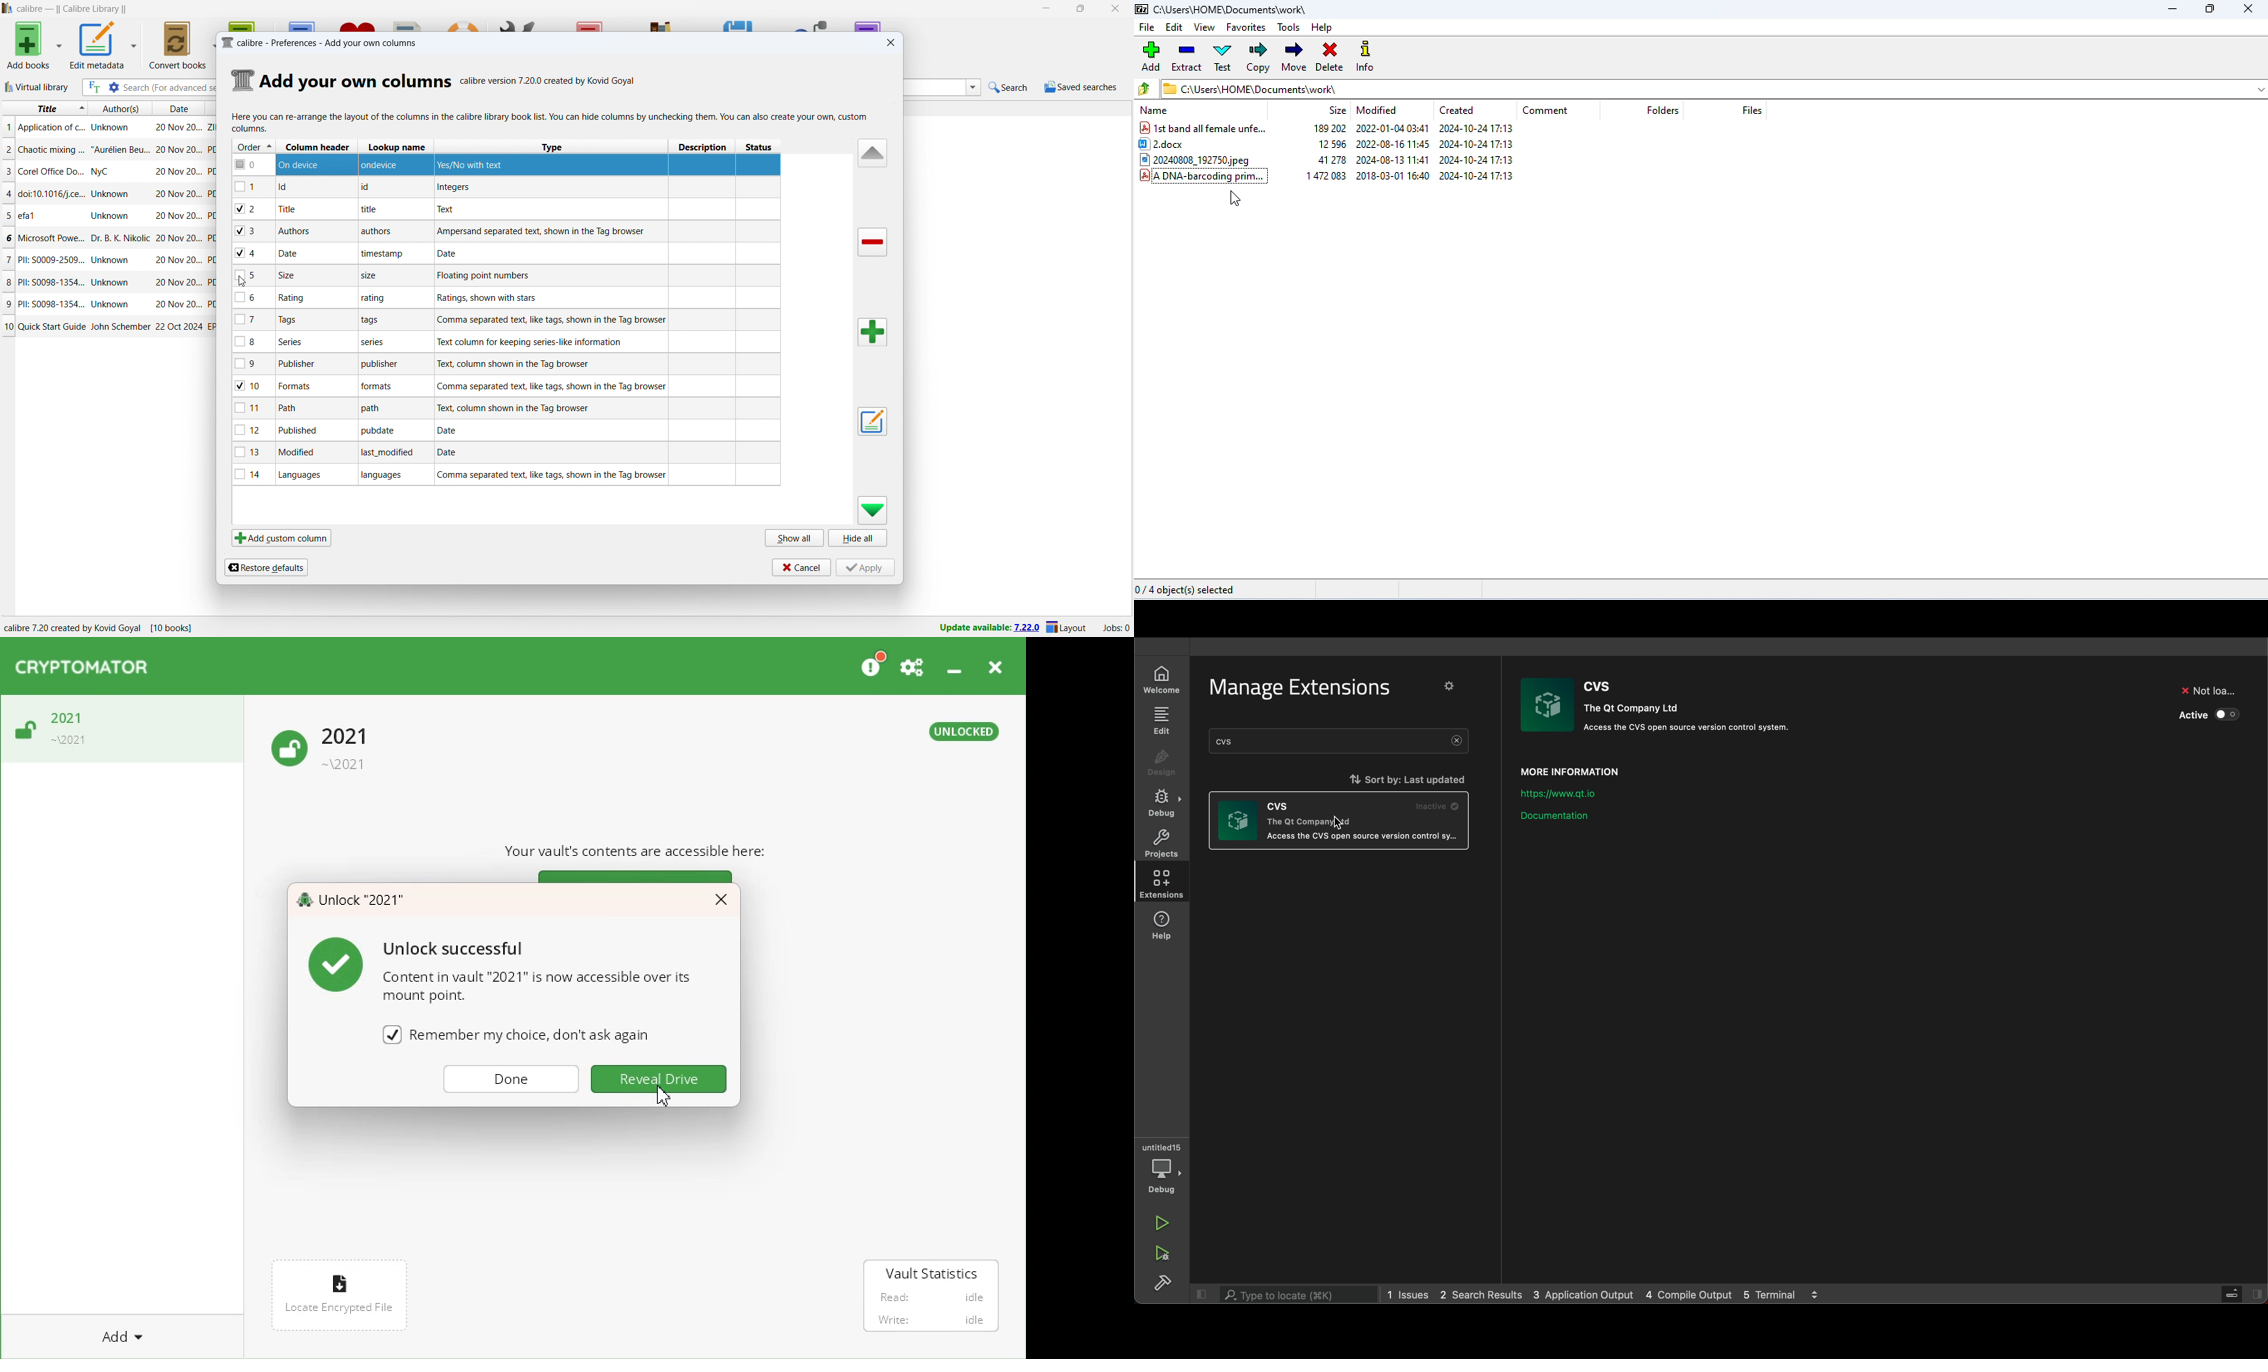 The height and width of the screenshot is (1372, 2268). I want to click on status, so click(760, 148).